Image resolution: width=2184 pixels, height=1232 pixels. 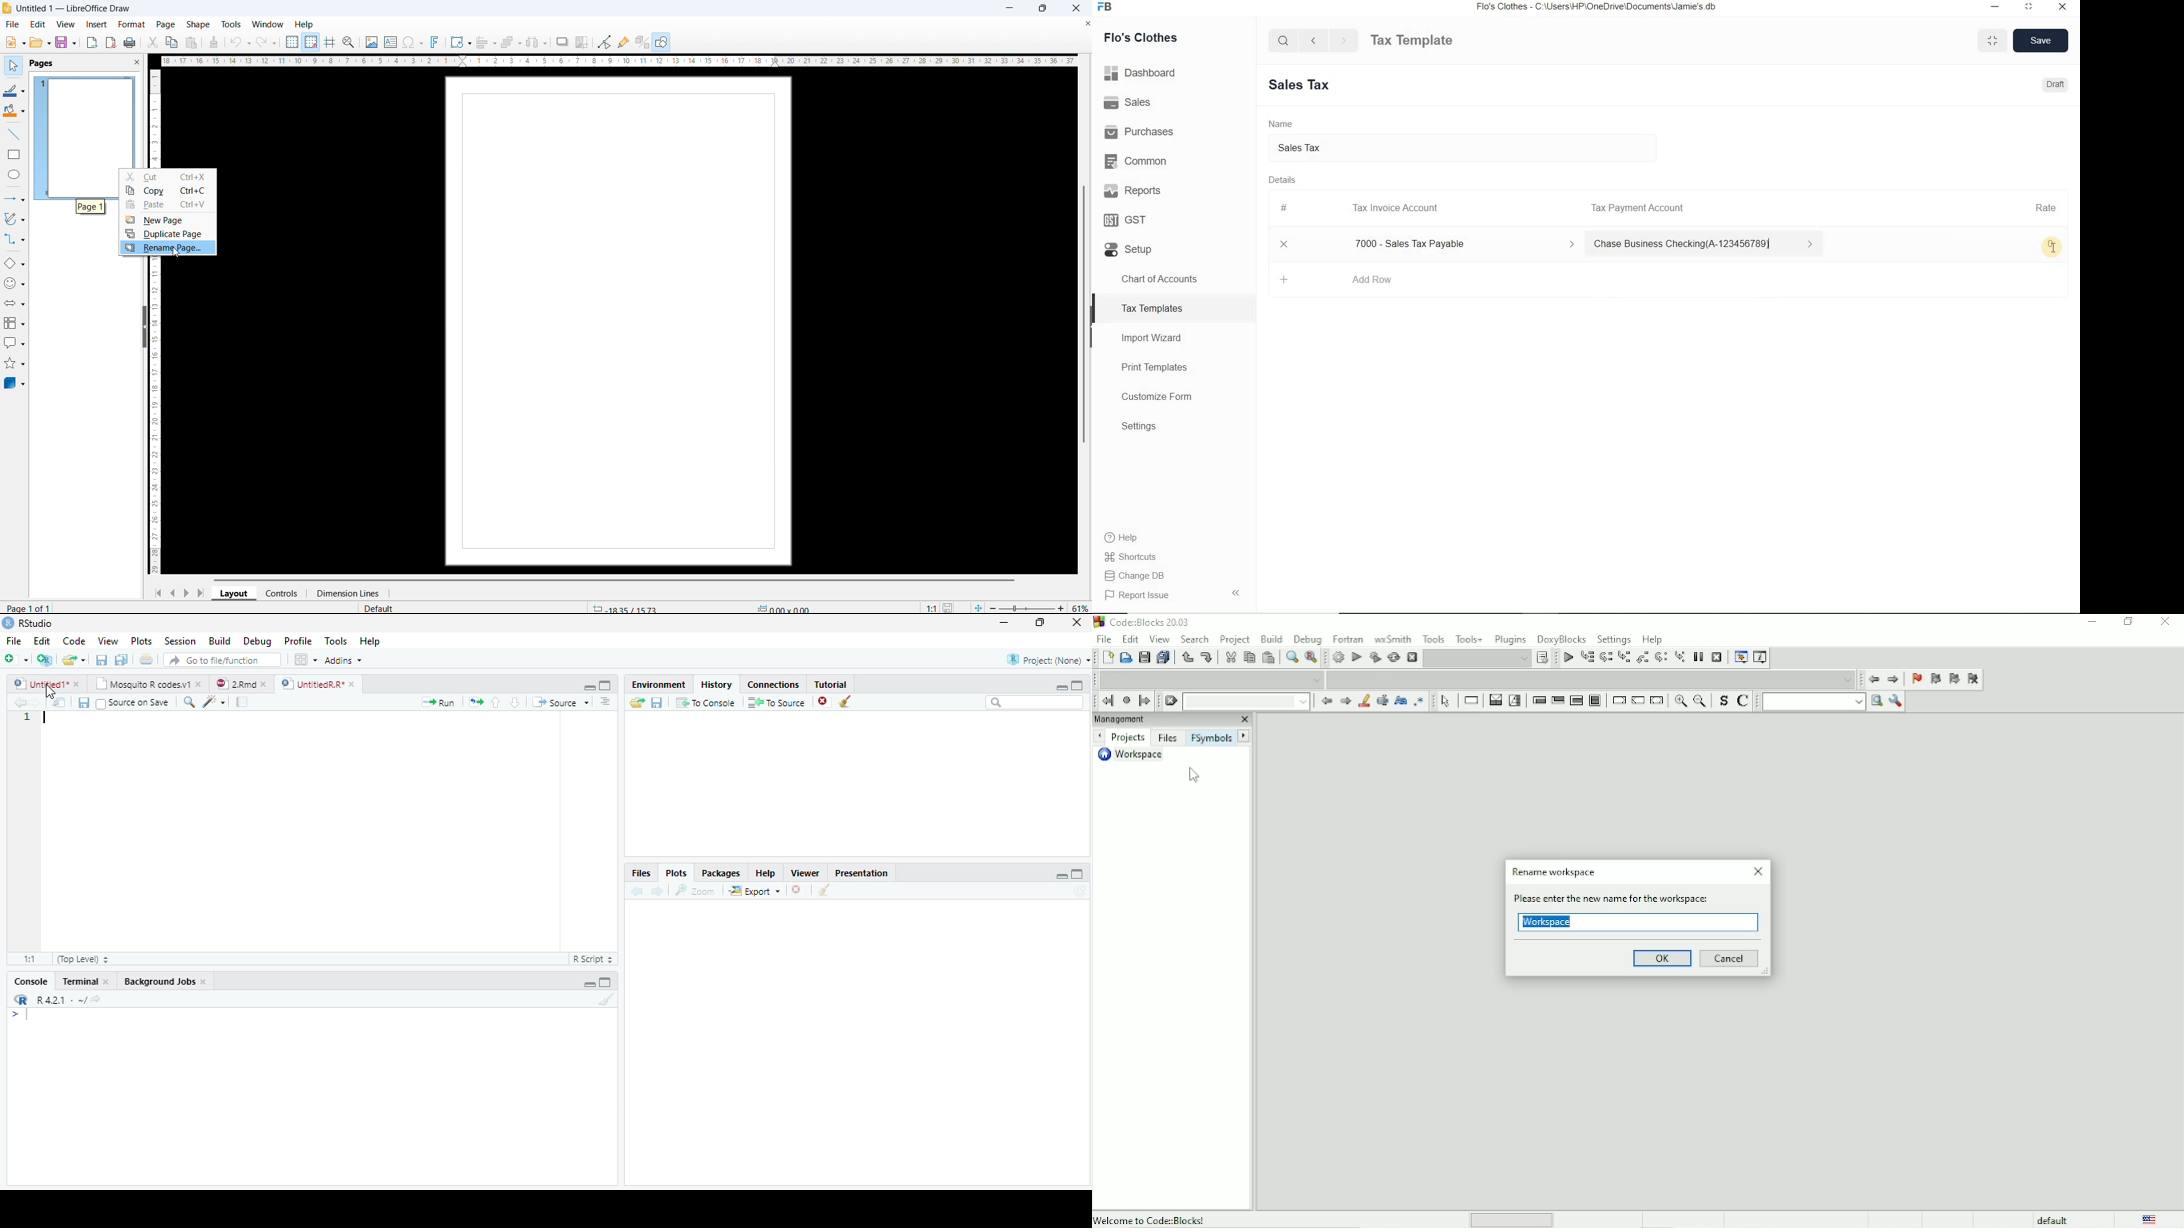 What do you see at coordinates (1356, 657) in the screenshot?
I see `Run` at bounding box center [1356, 657].